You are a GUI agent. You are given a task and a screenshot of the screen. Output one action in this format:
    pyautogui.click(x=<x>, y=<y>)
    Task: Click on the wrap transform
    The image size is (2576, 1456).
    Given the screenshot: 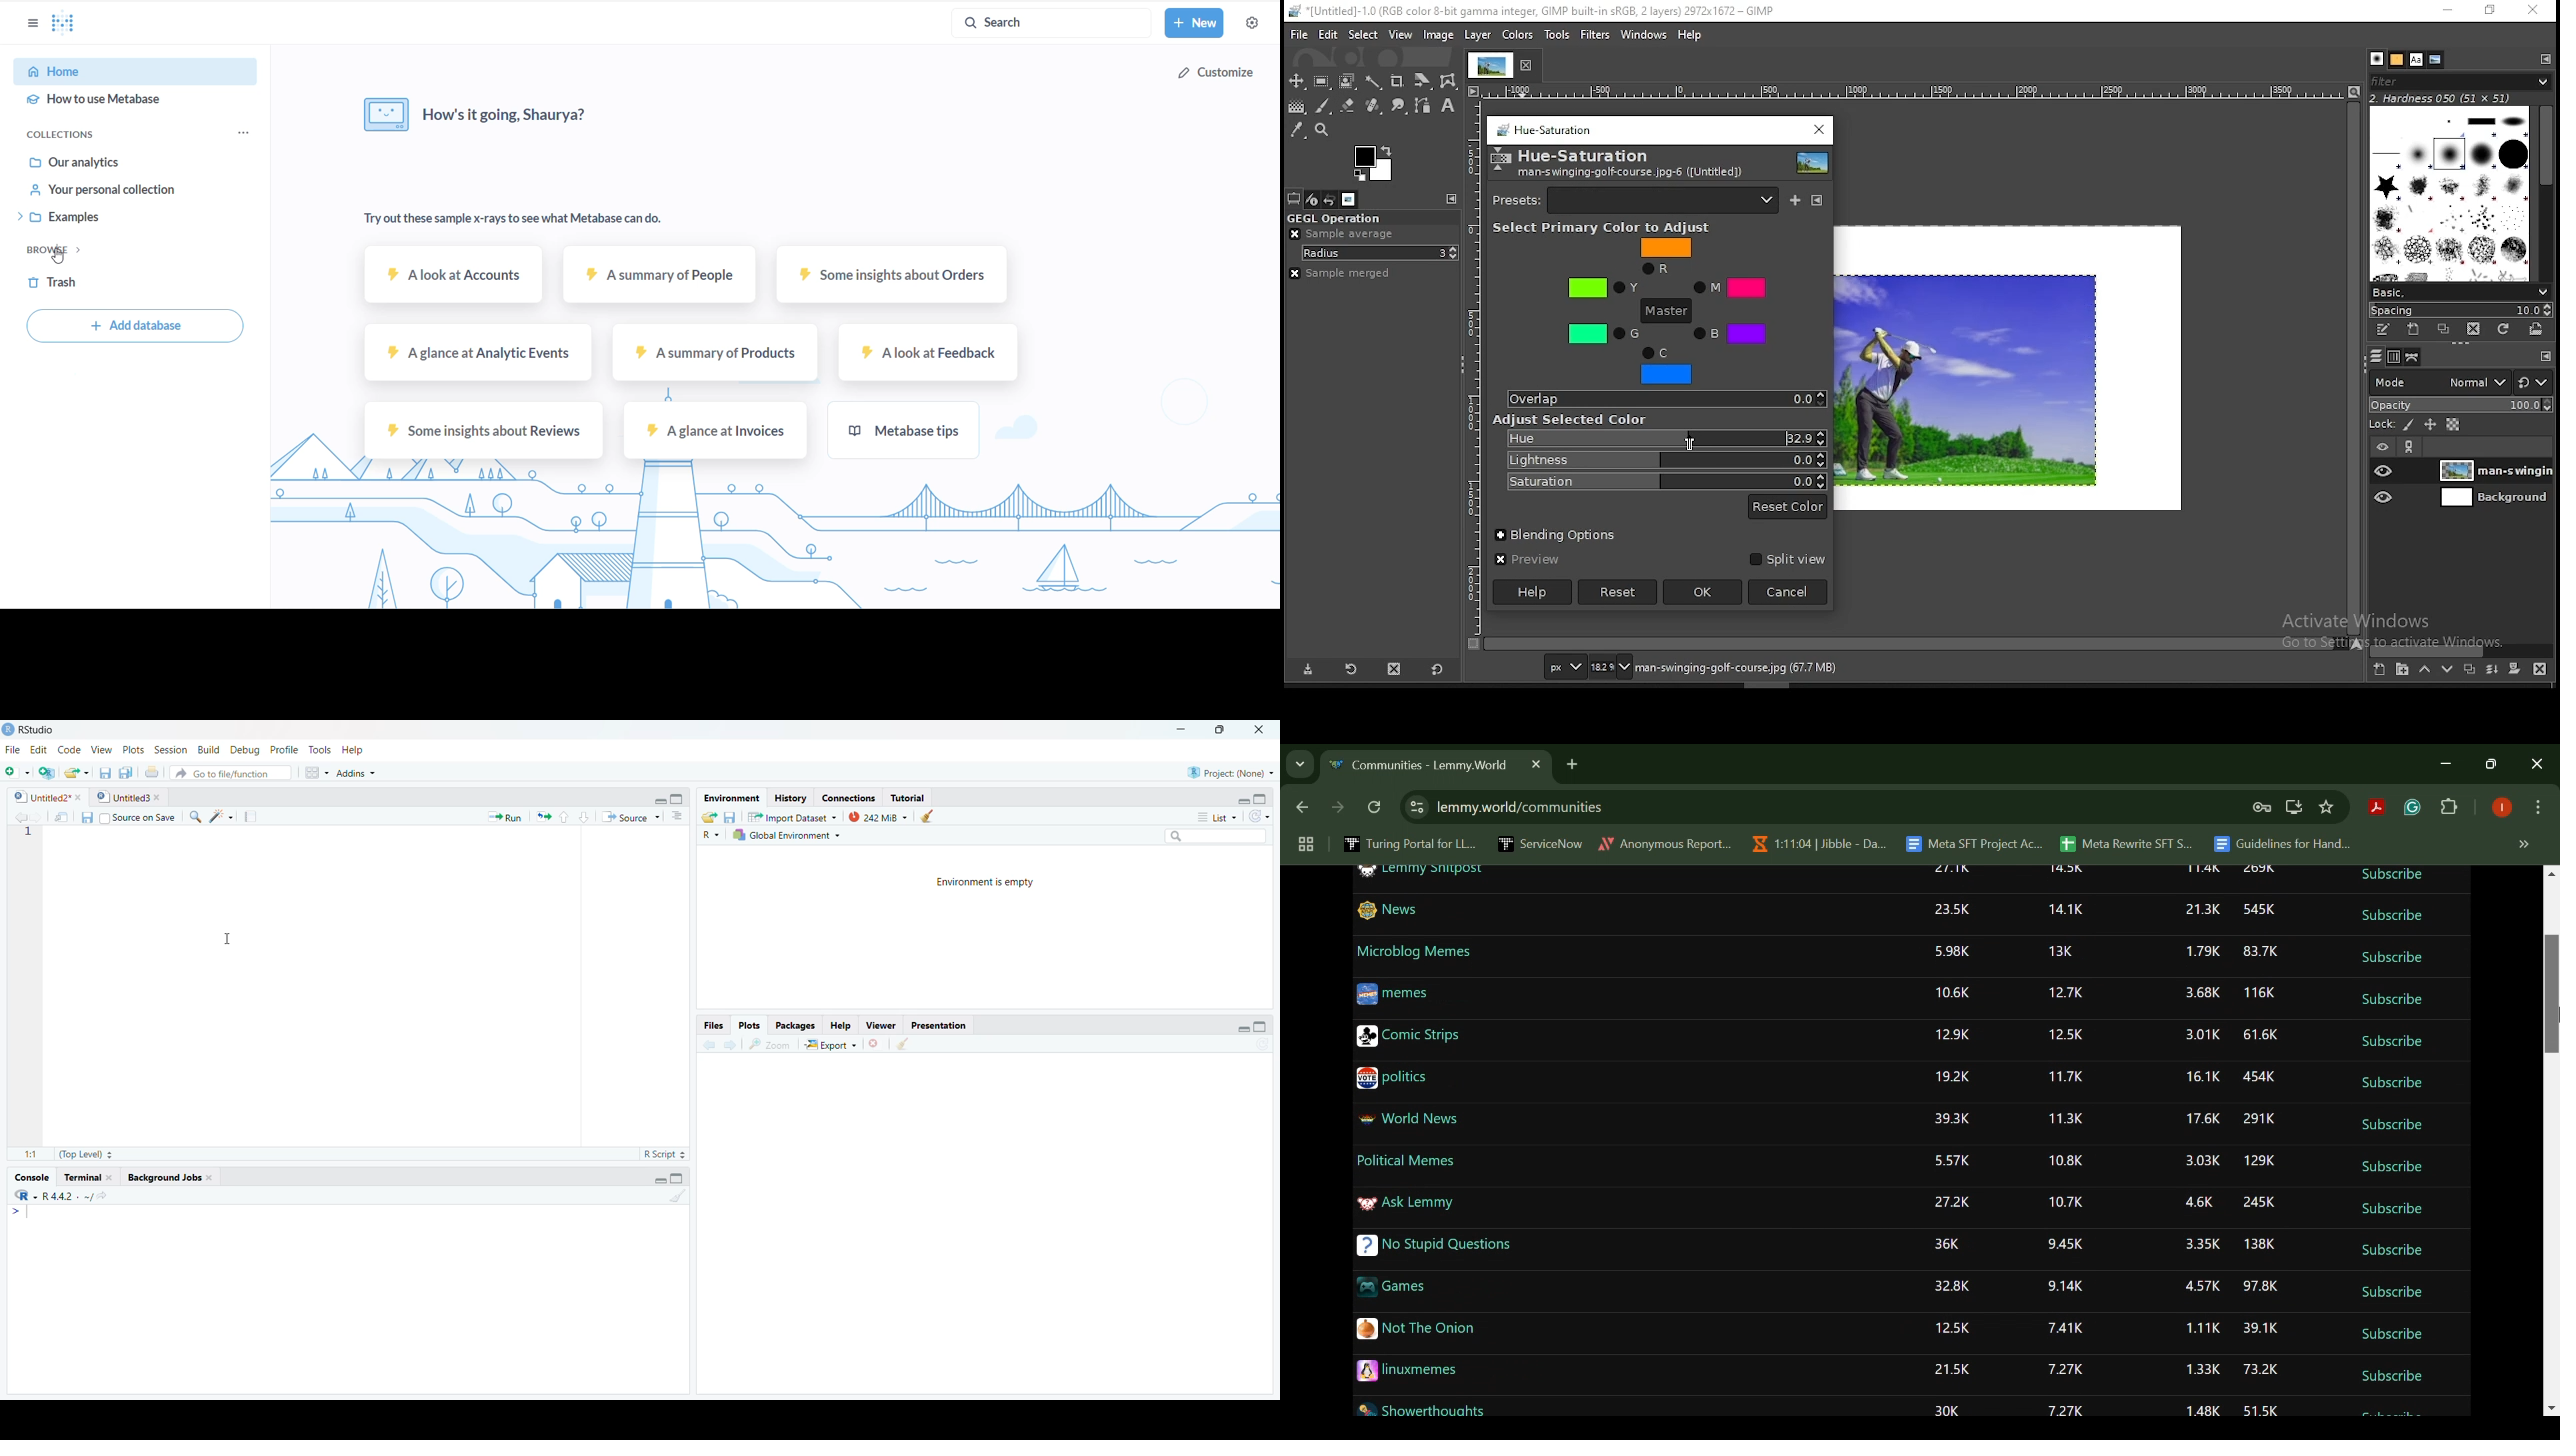 What is the action you would take?
    pyautogui.click(x=1448, y=82)
    